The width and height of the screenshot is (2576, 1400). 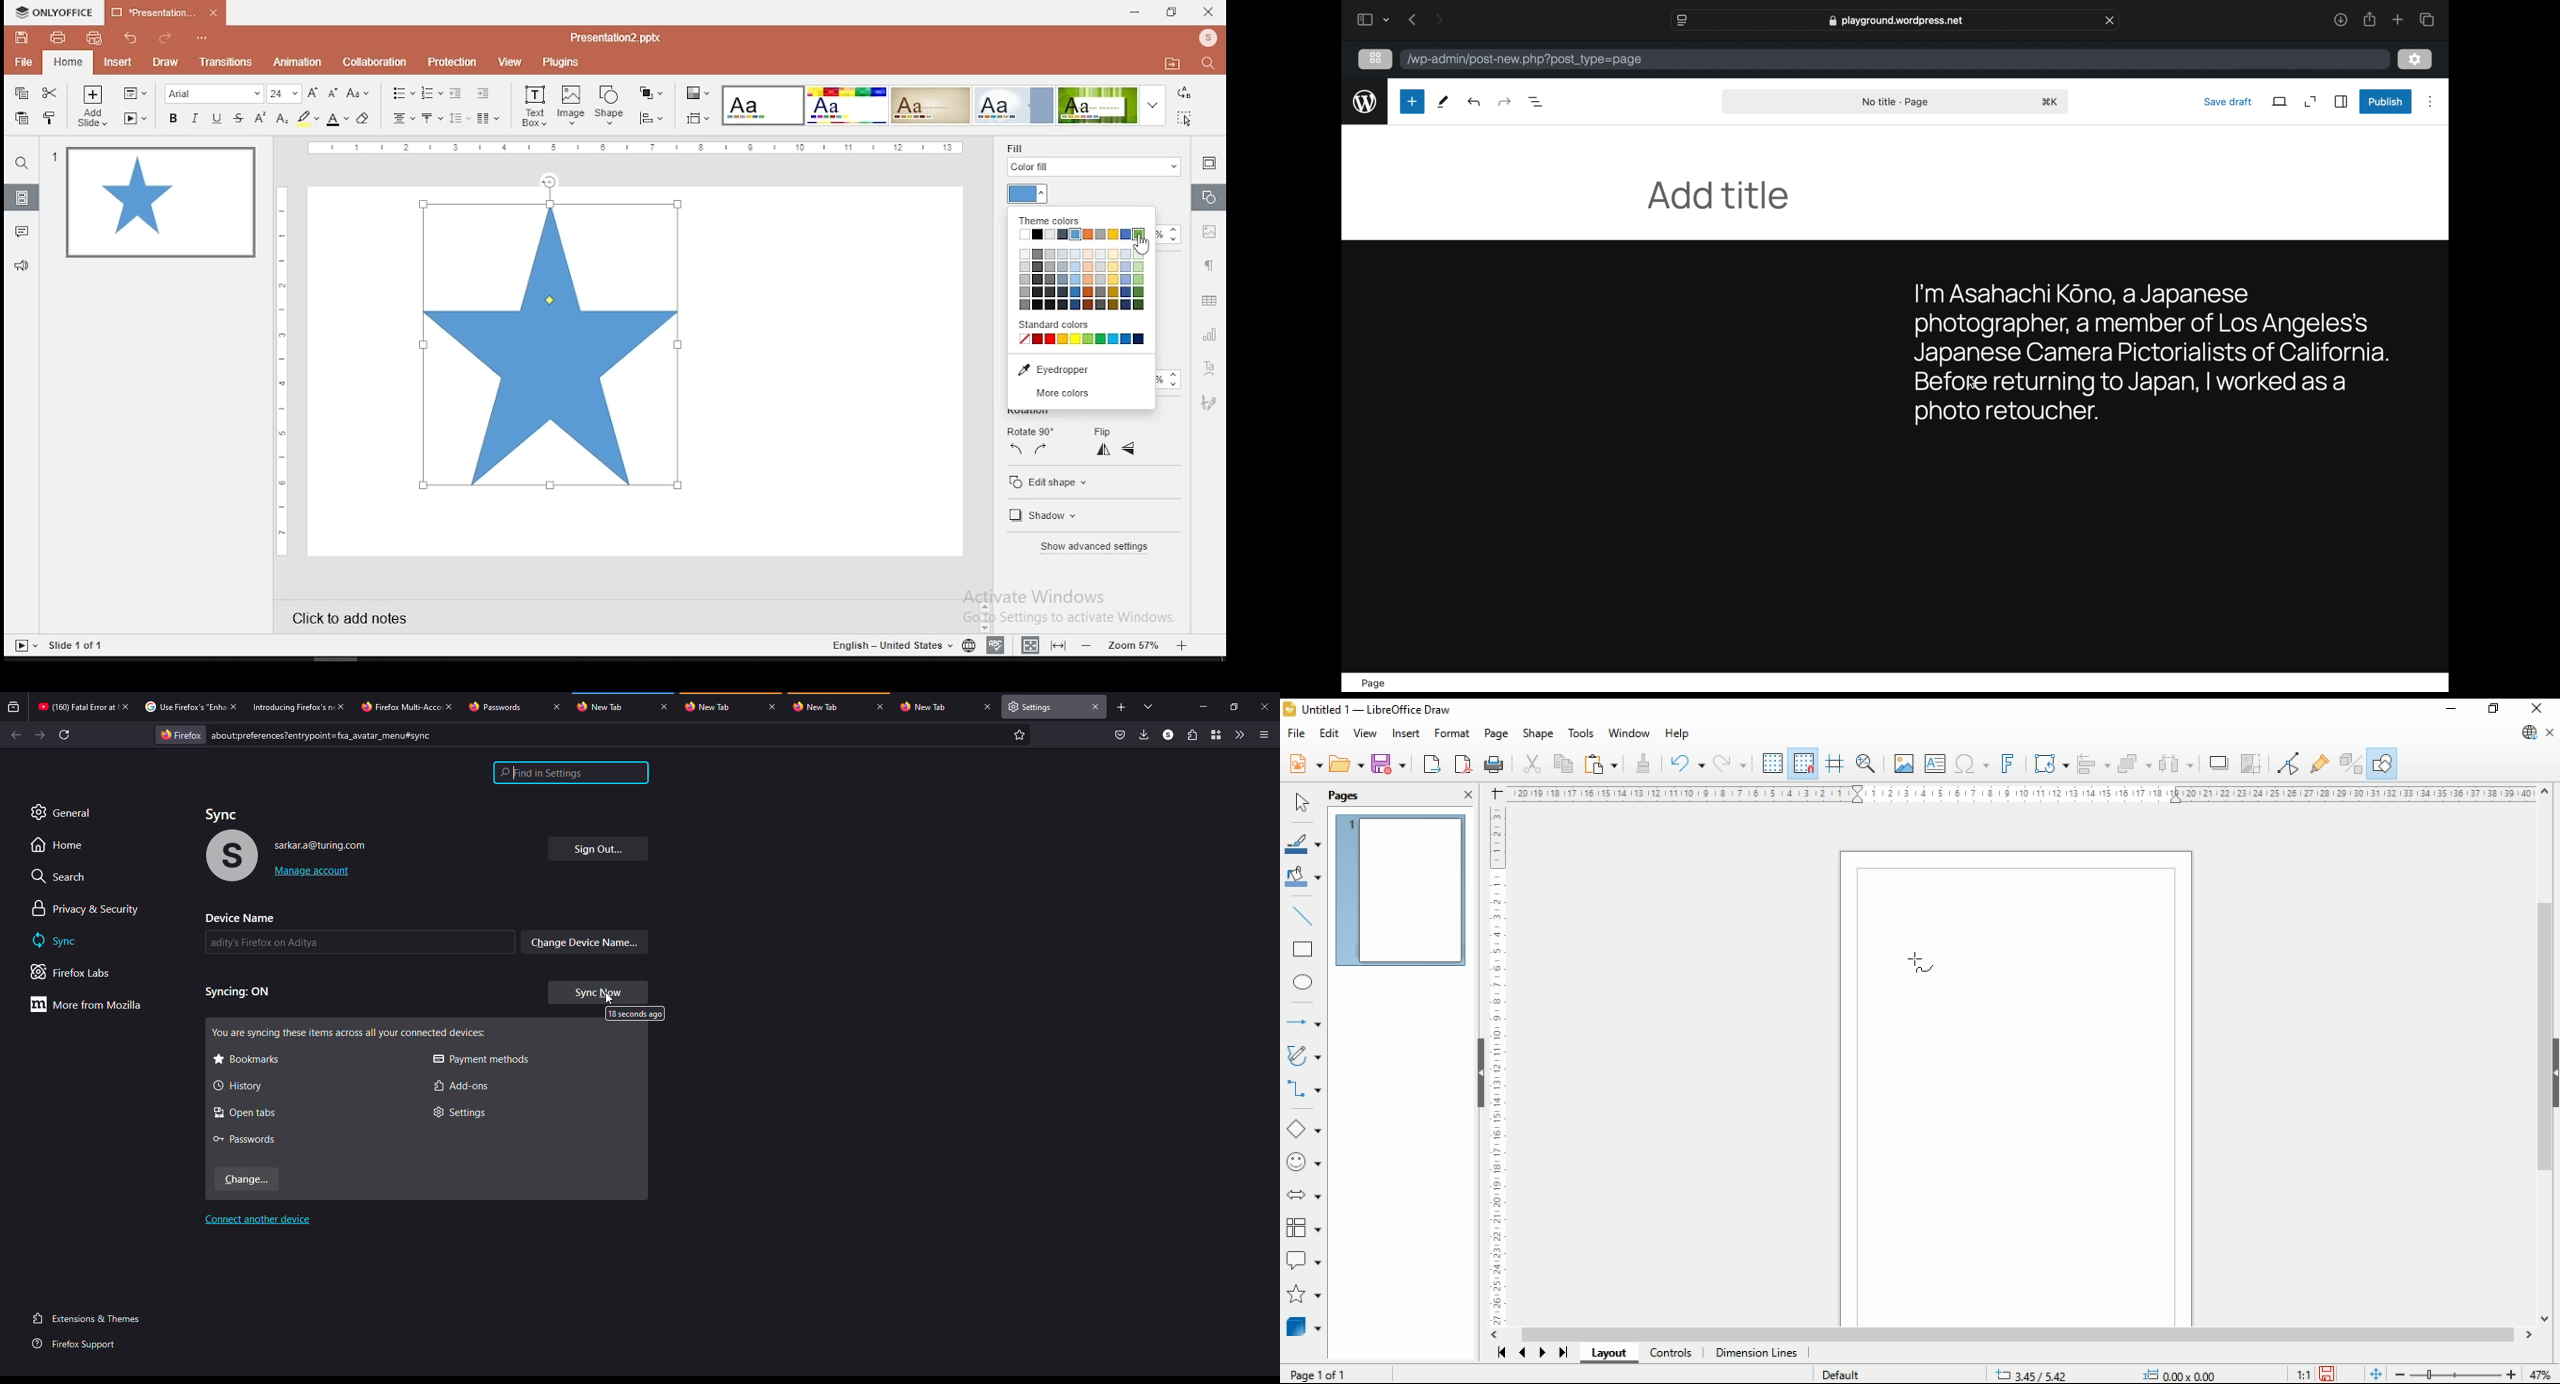 I want to click on select color theme, so click(x=699, y=94).